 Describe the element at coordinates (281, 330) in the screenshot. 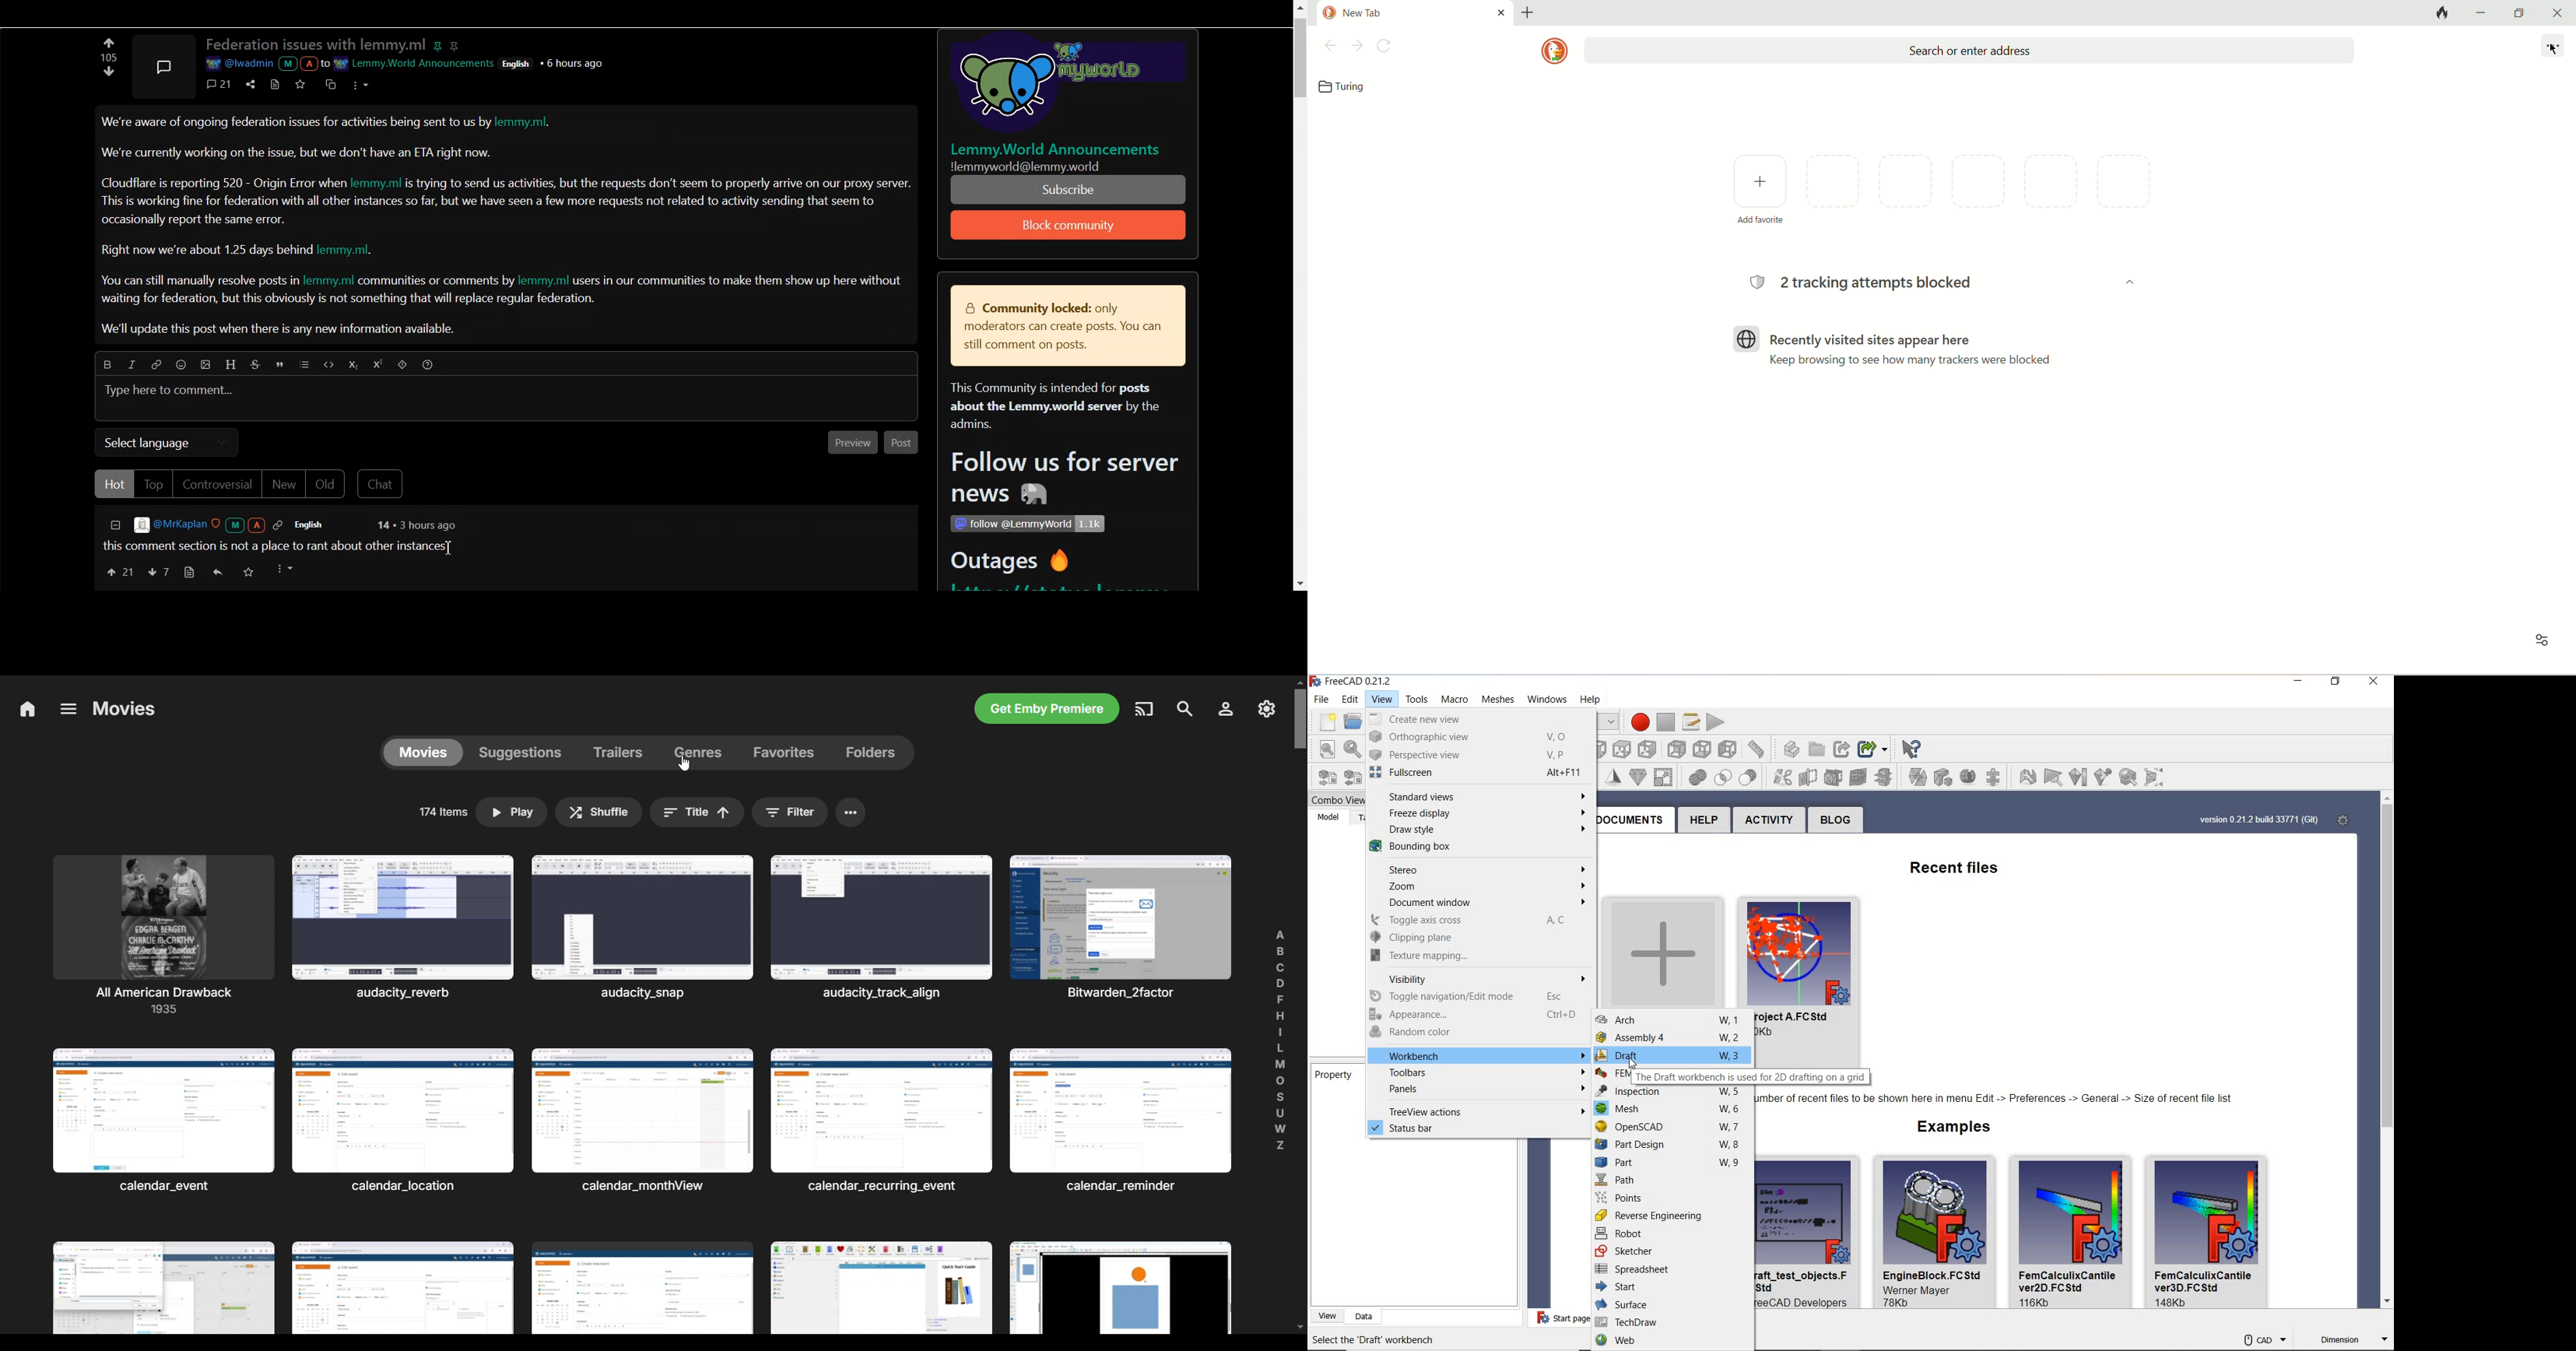

I see `We'll update this post when there is any new information available.` at that location.